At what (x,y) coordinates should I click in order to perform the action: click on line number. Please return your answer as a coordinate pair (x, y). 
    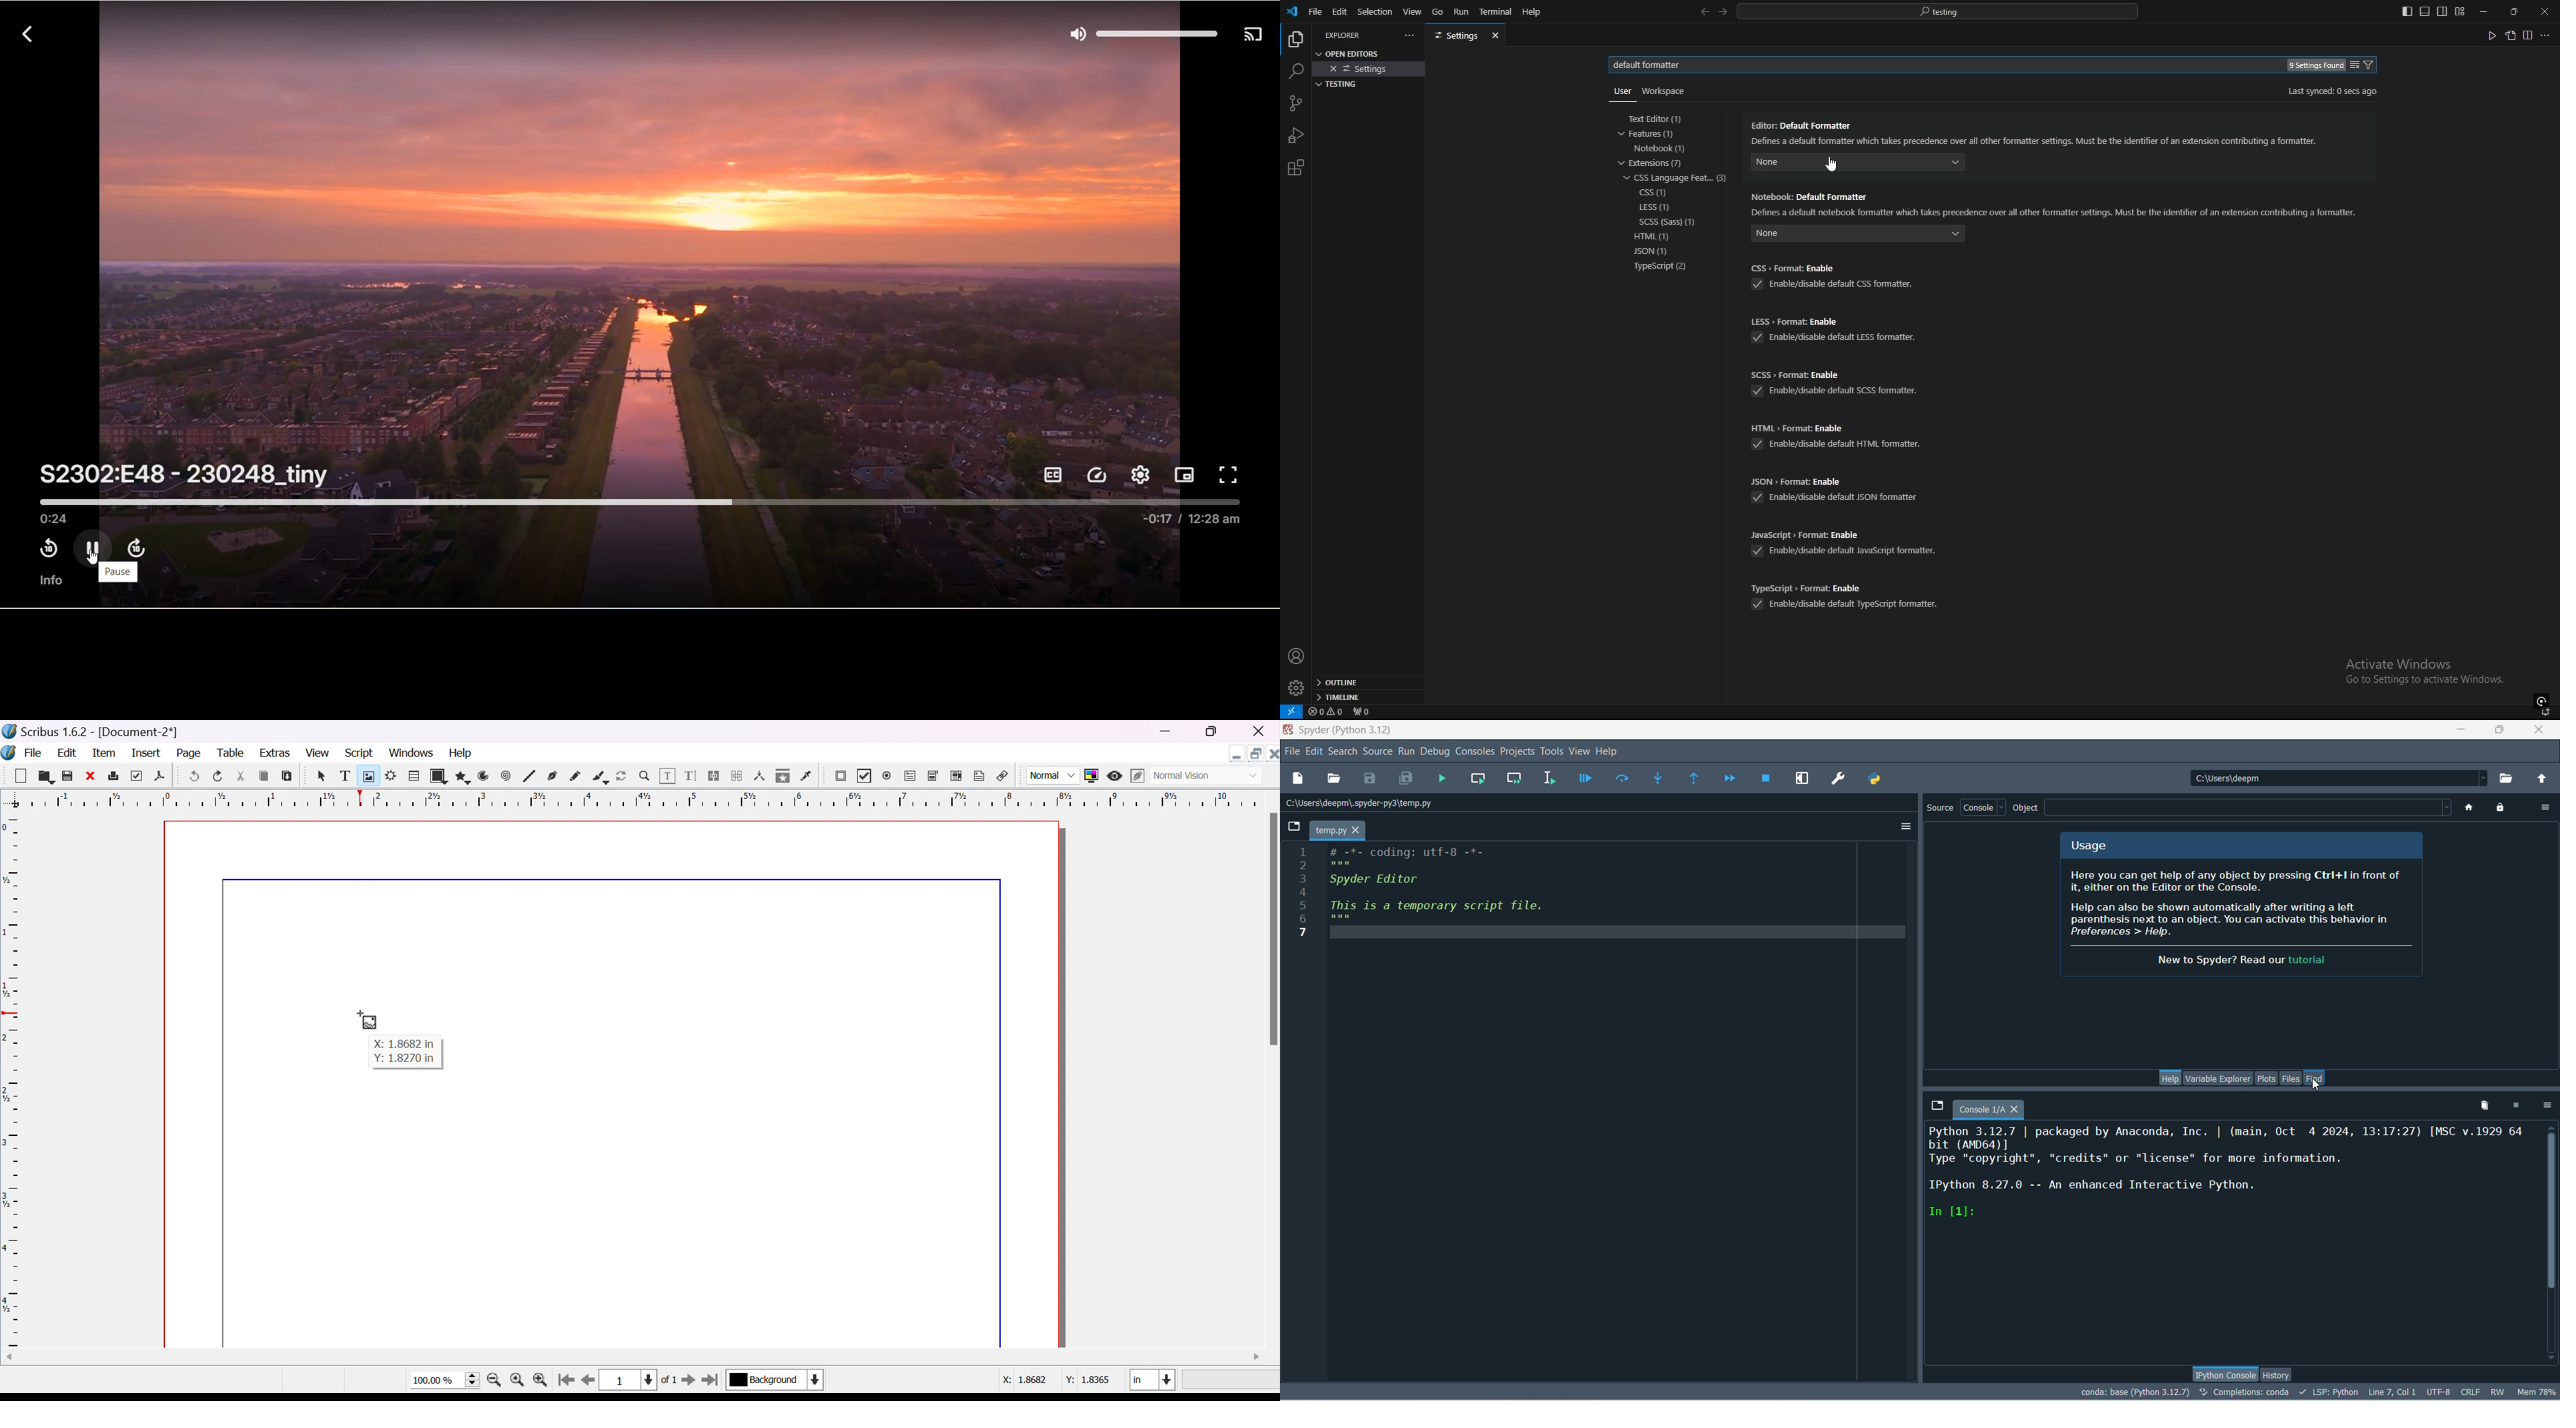
    Looking at the image, I should click on (1303, 891).